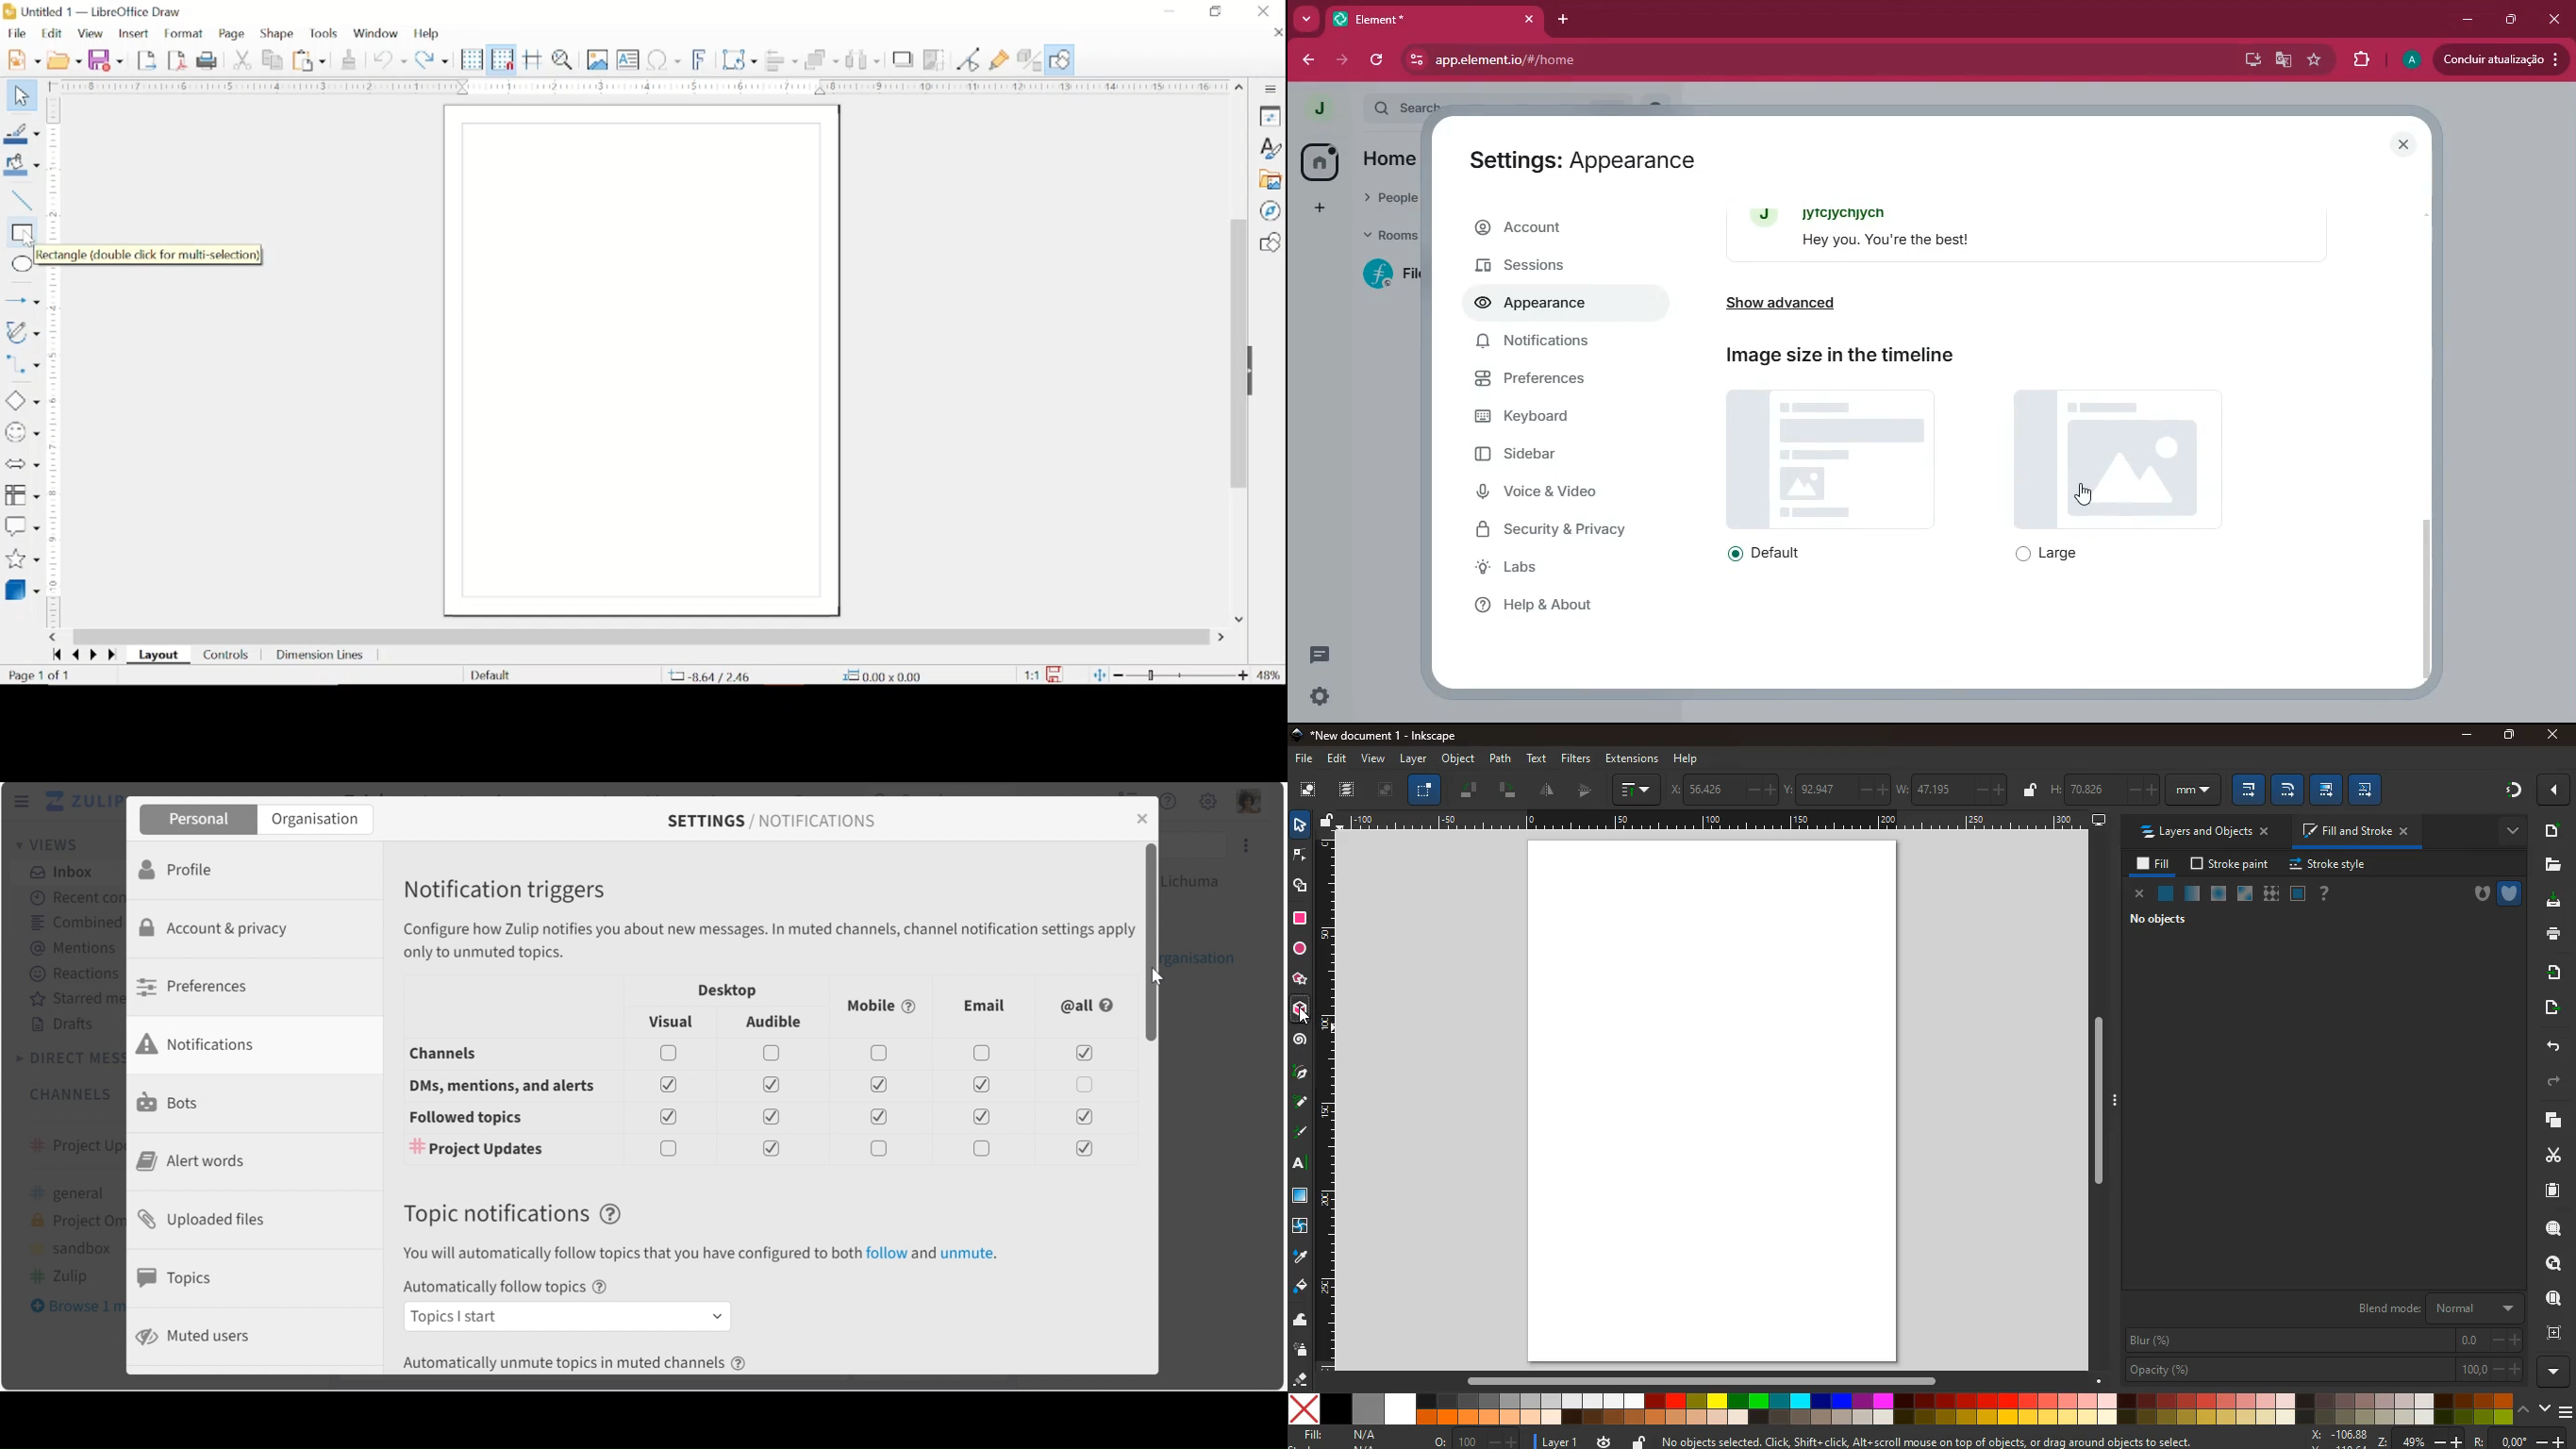 This screenshot has height=1456, width=2576. I want to click on window, so click(376, 32).